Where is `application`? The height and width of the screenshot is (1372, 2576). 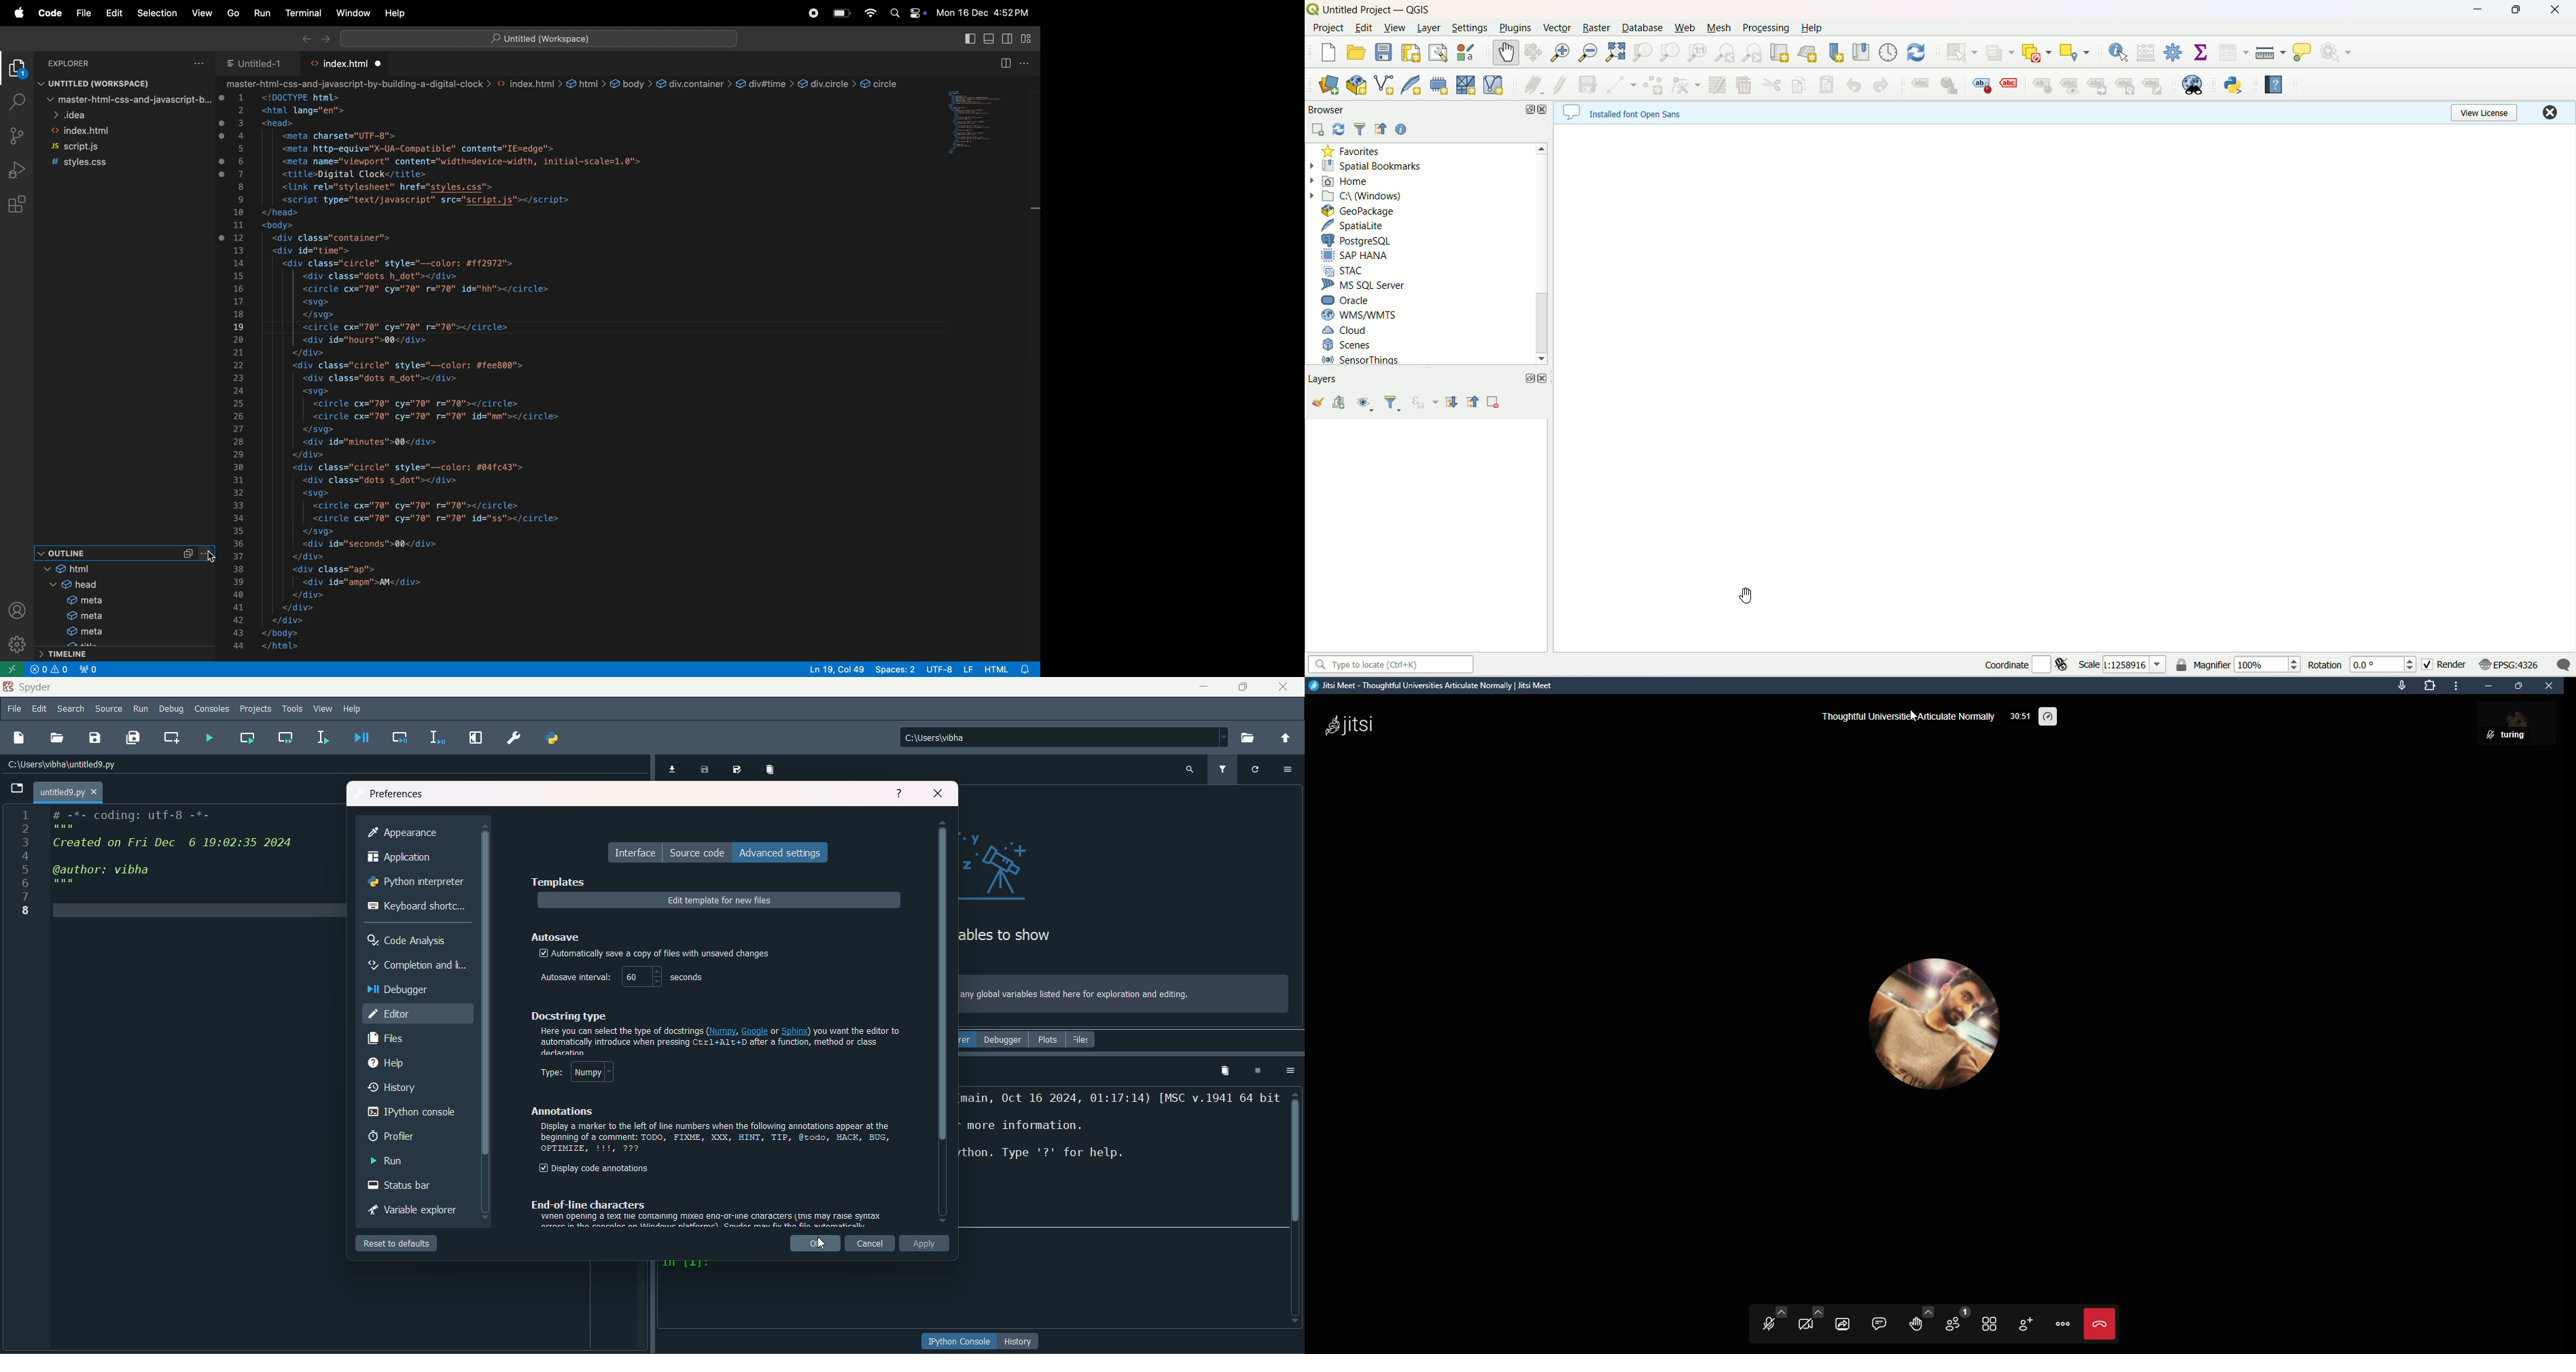
application is located at coordinates (400, 857).